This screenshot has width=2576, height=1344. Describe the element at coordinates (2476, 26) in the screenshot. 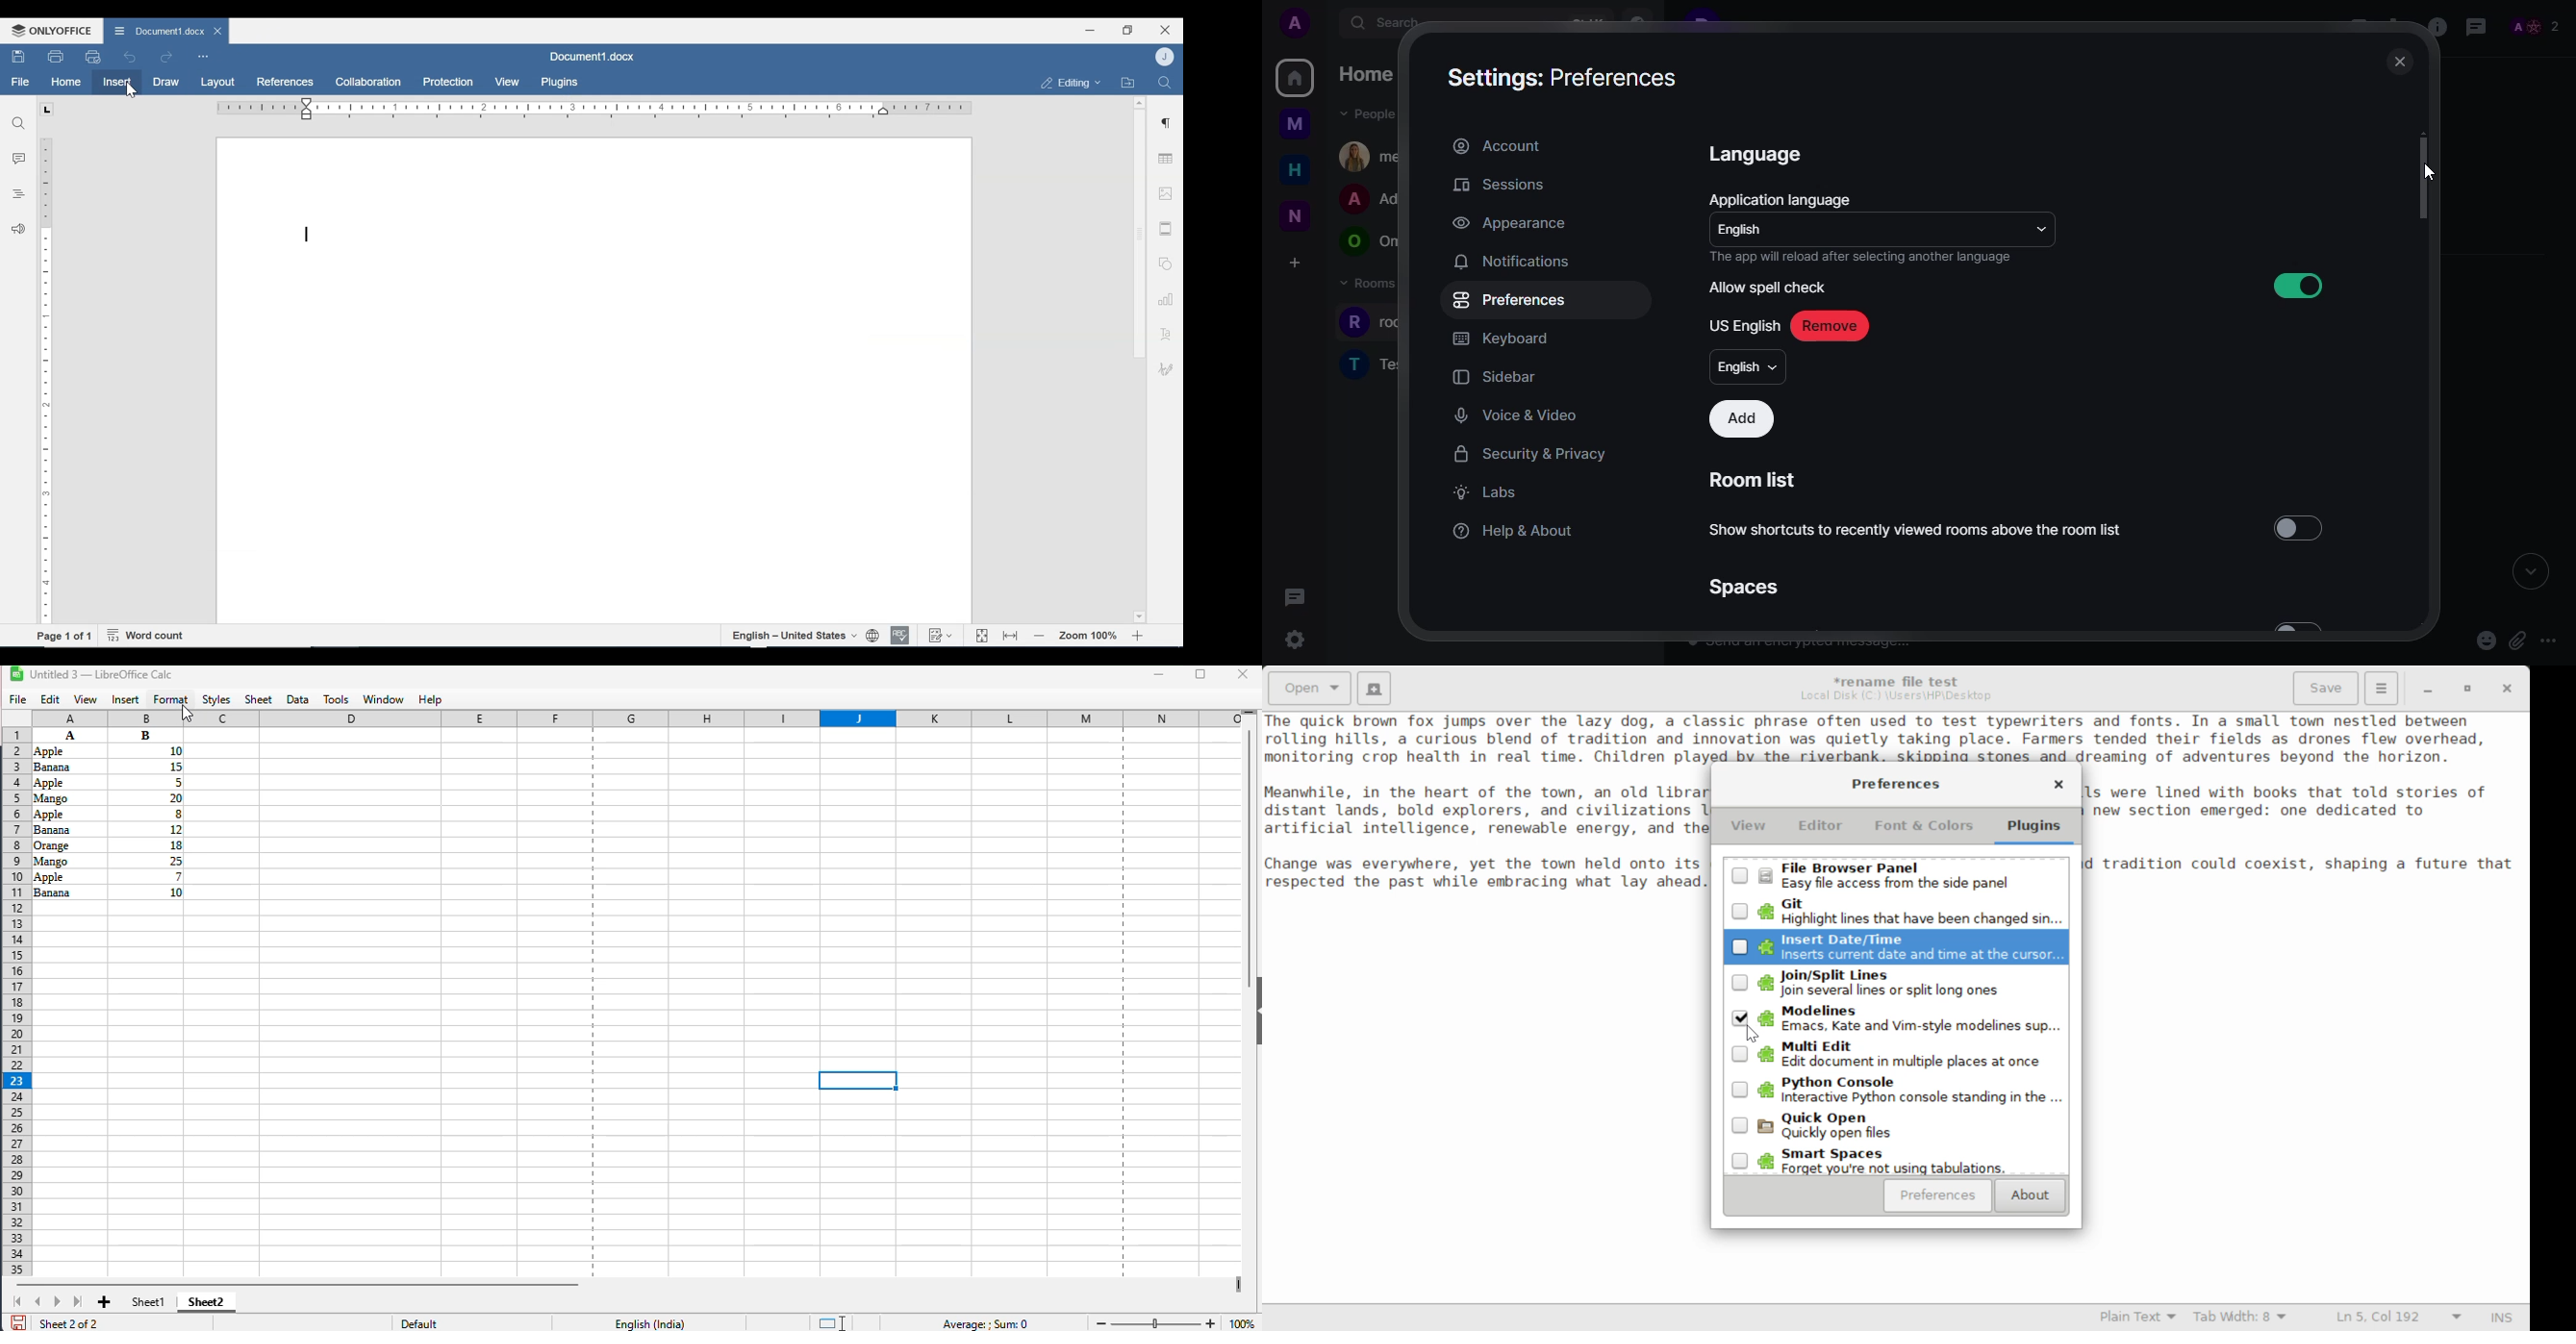

I see `threads` at that location.